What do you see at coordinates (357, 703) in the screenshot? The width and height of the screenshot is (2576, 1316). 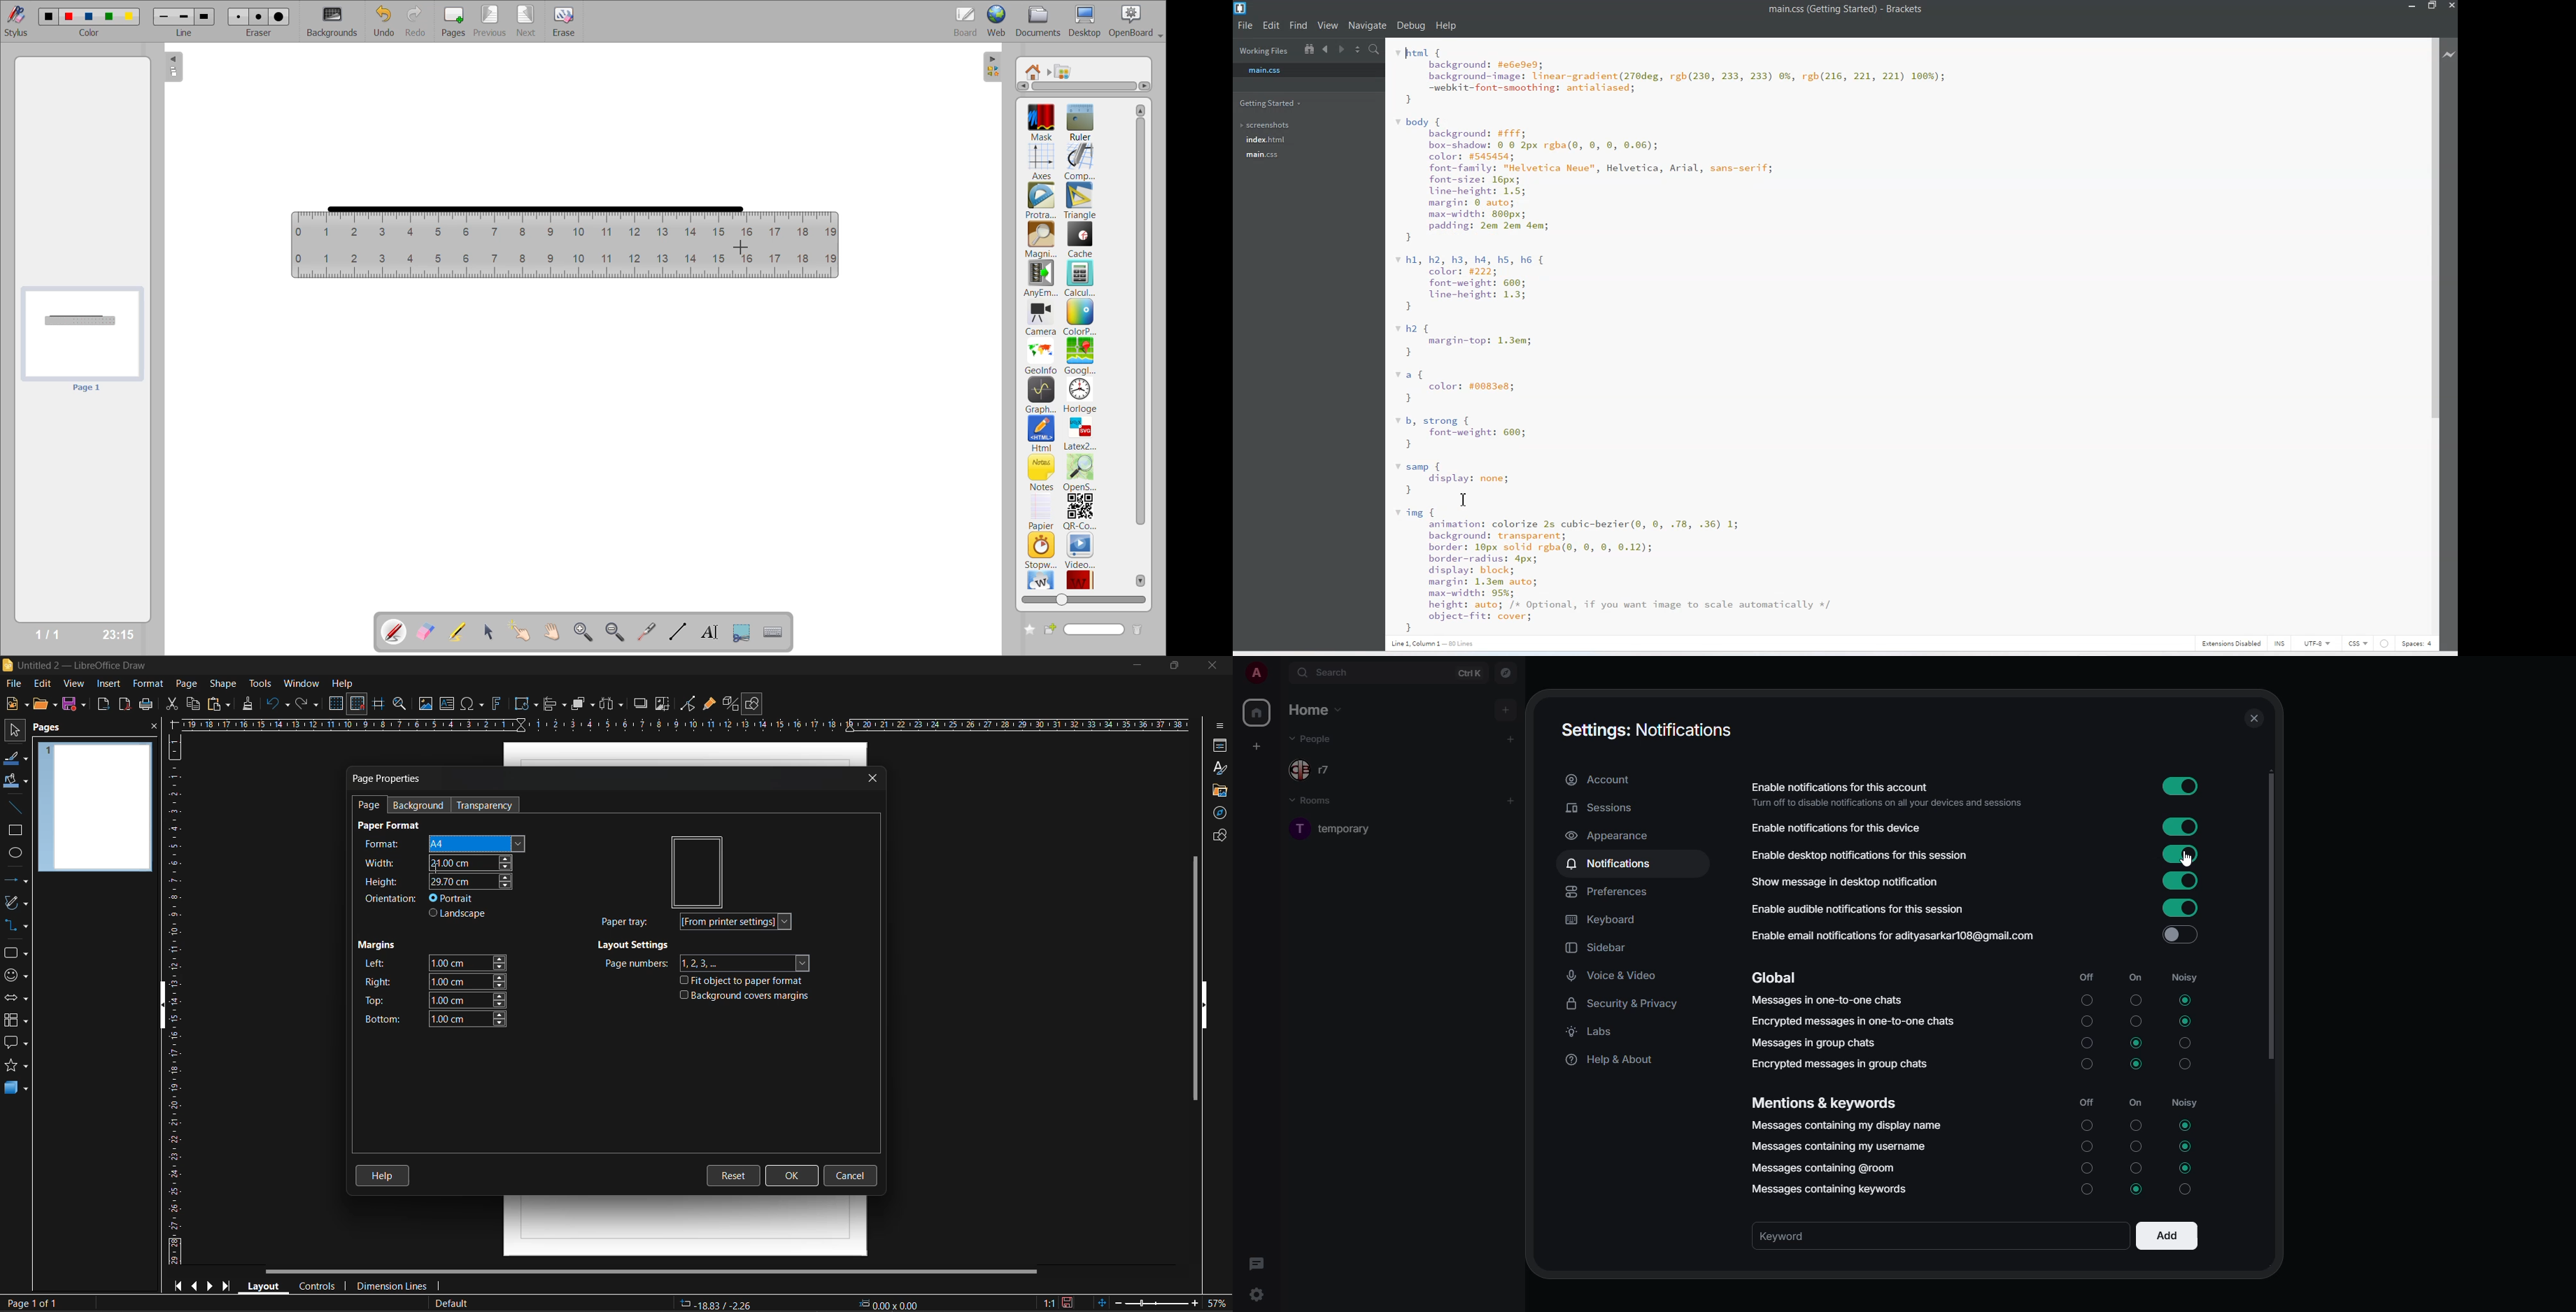 I see `snap to grid` at bounding box center [357, 703].